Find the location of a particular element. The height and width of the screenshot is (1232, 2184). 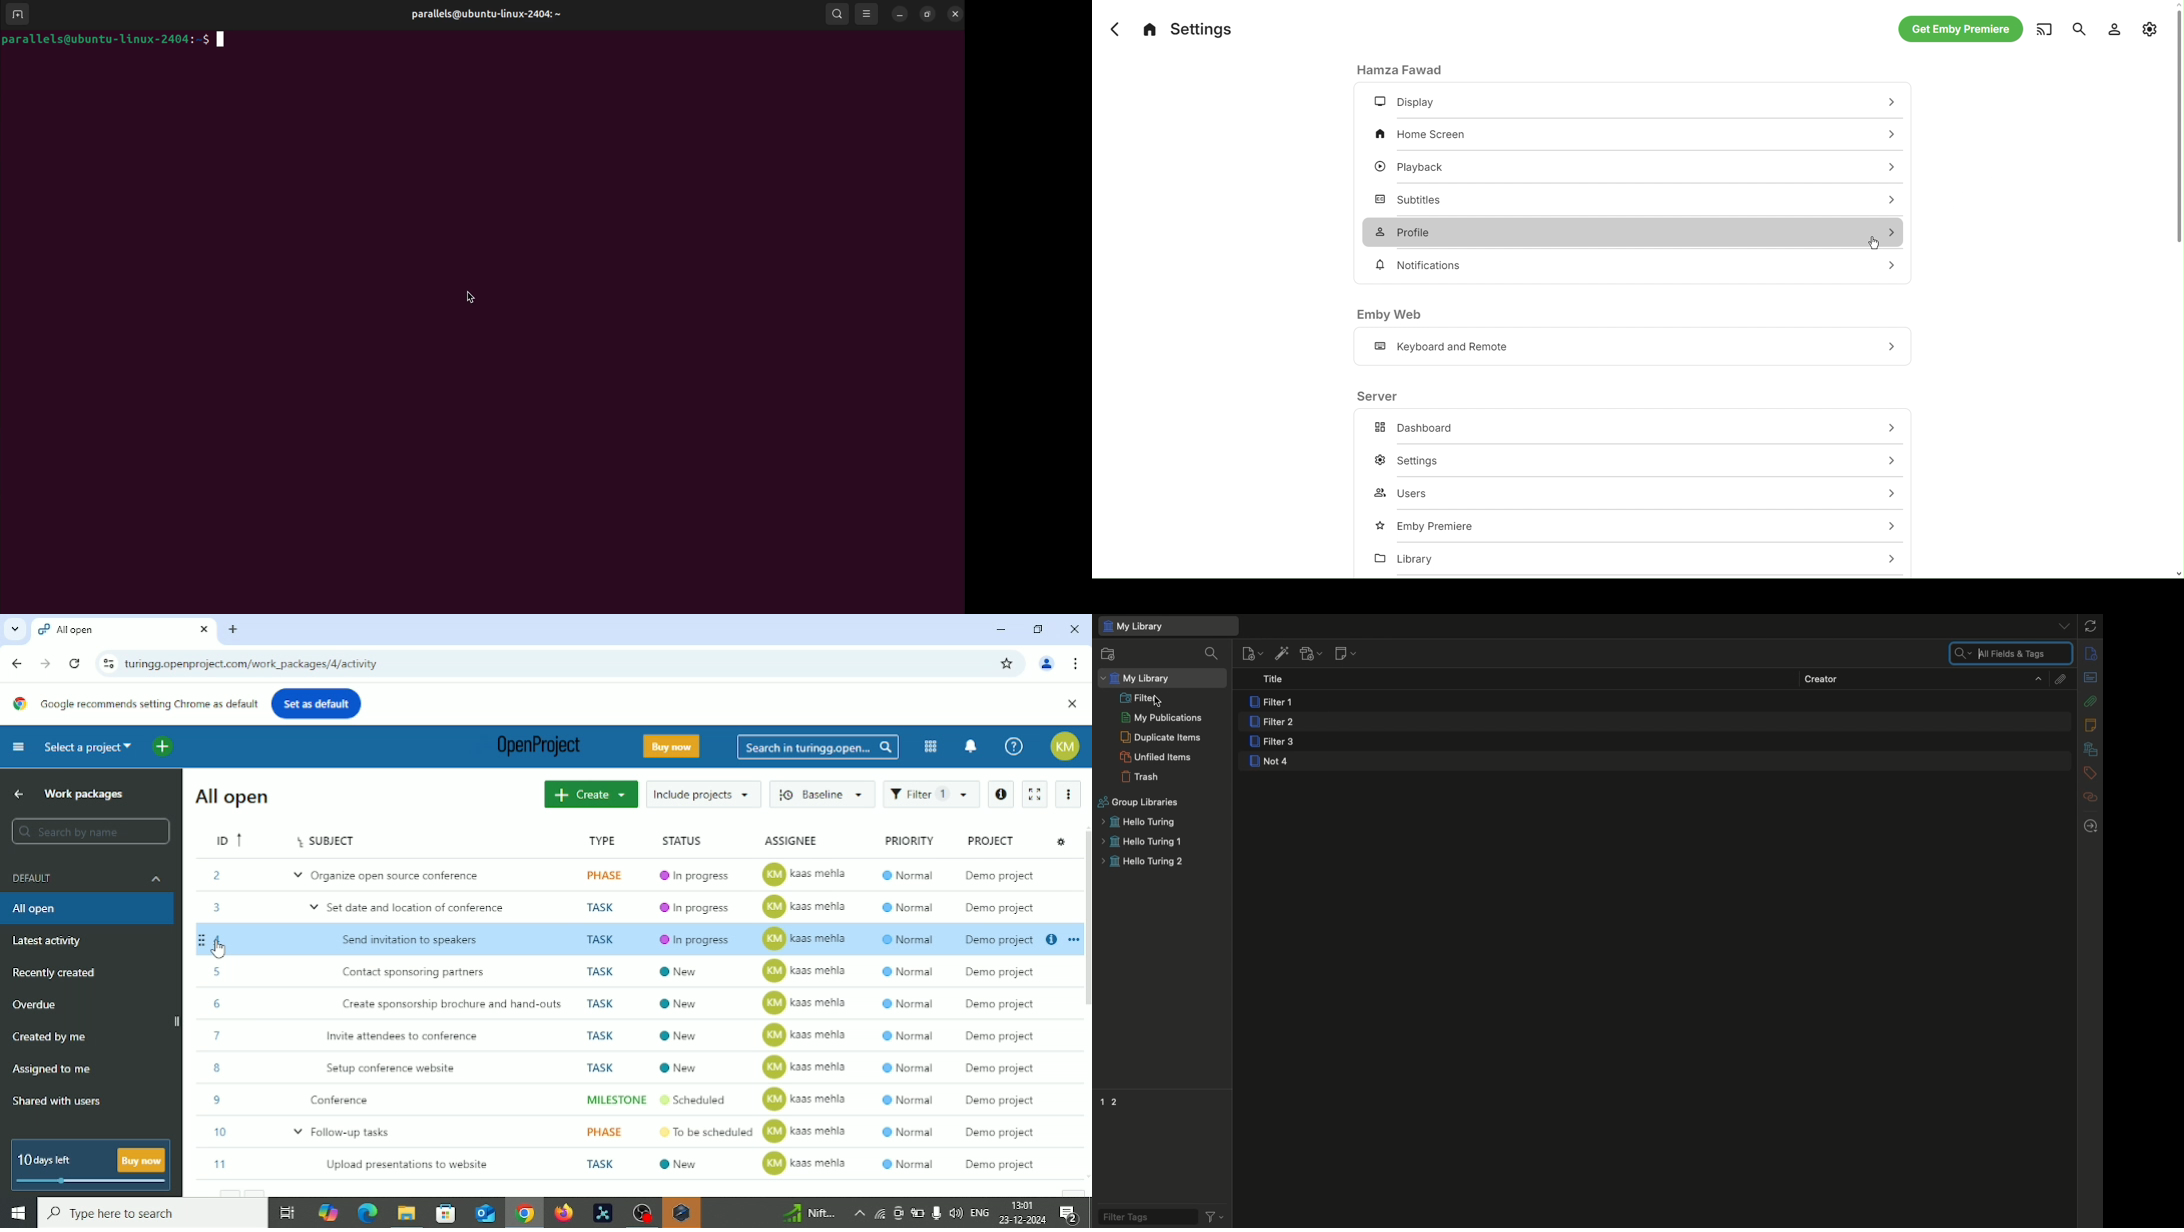

task:  Set date and location of conference is located at coordinates (627, 905).